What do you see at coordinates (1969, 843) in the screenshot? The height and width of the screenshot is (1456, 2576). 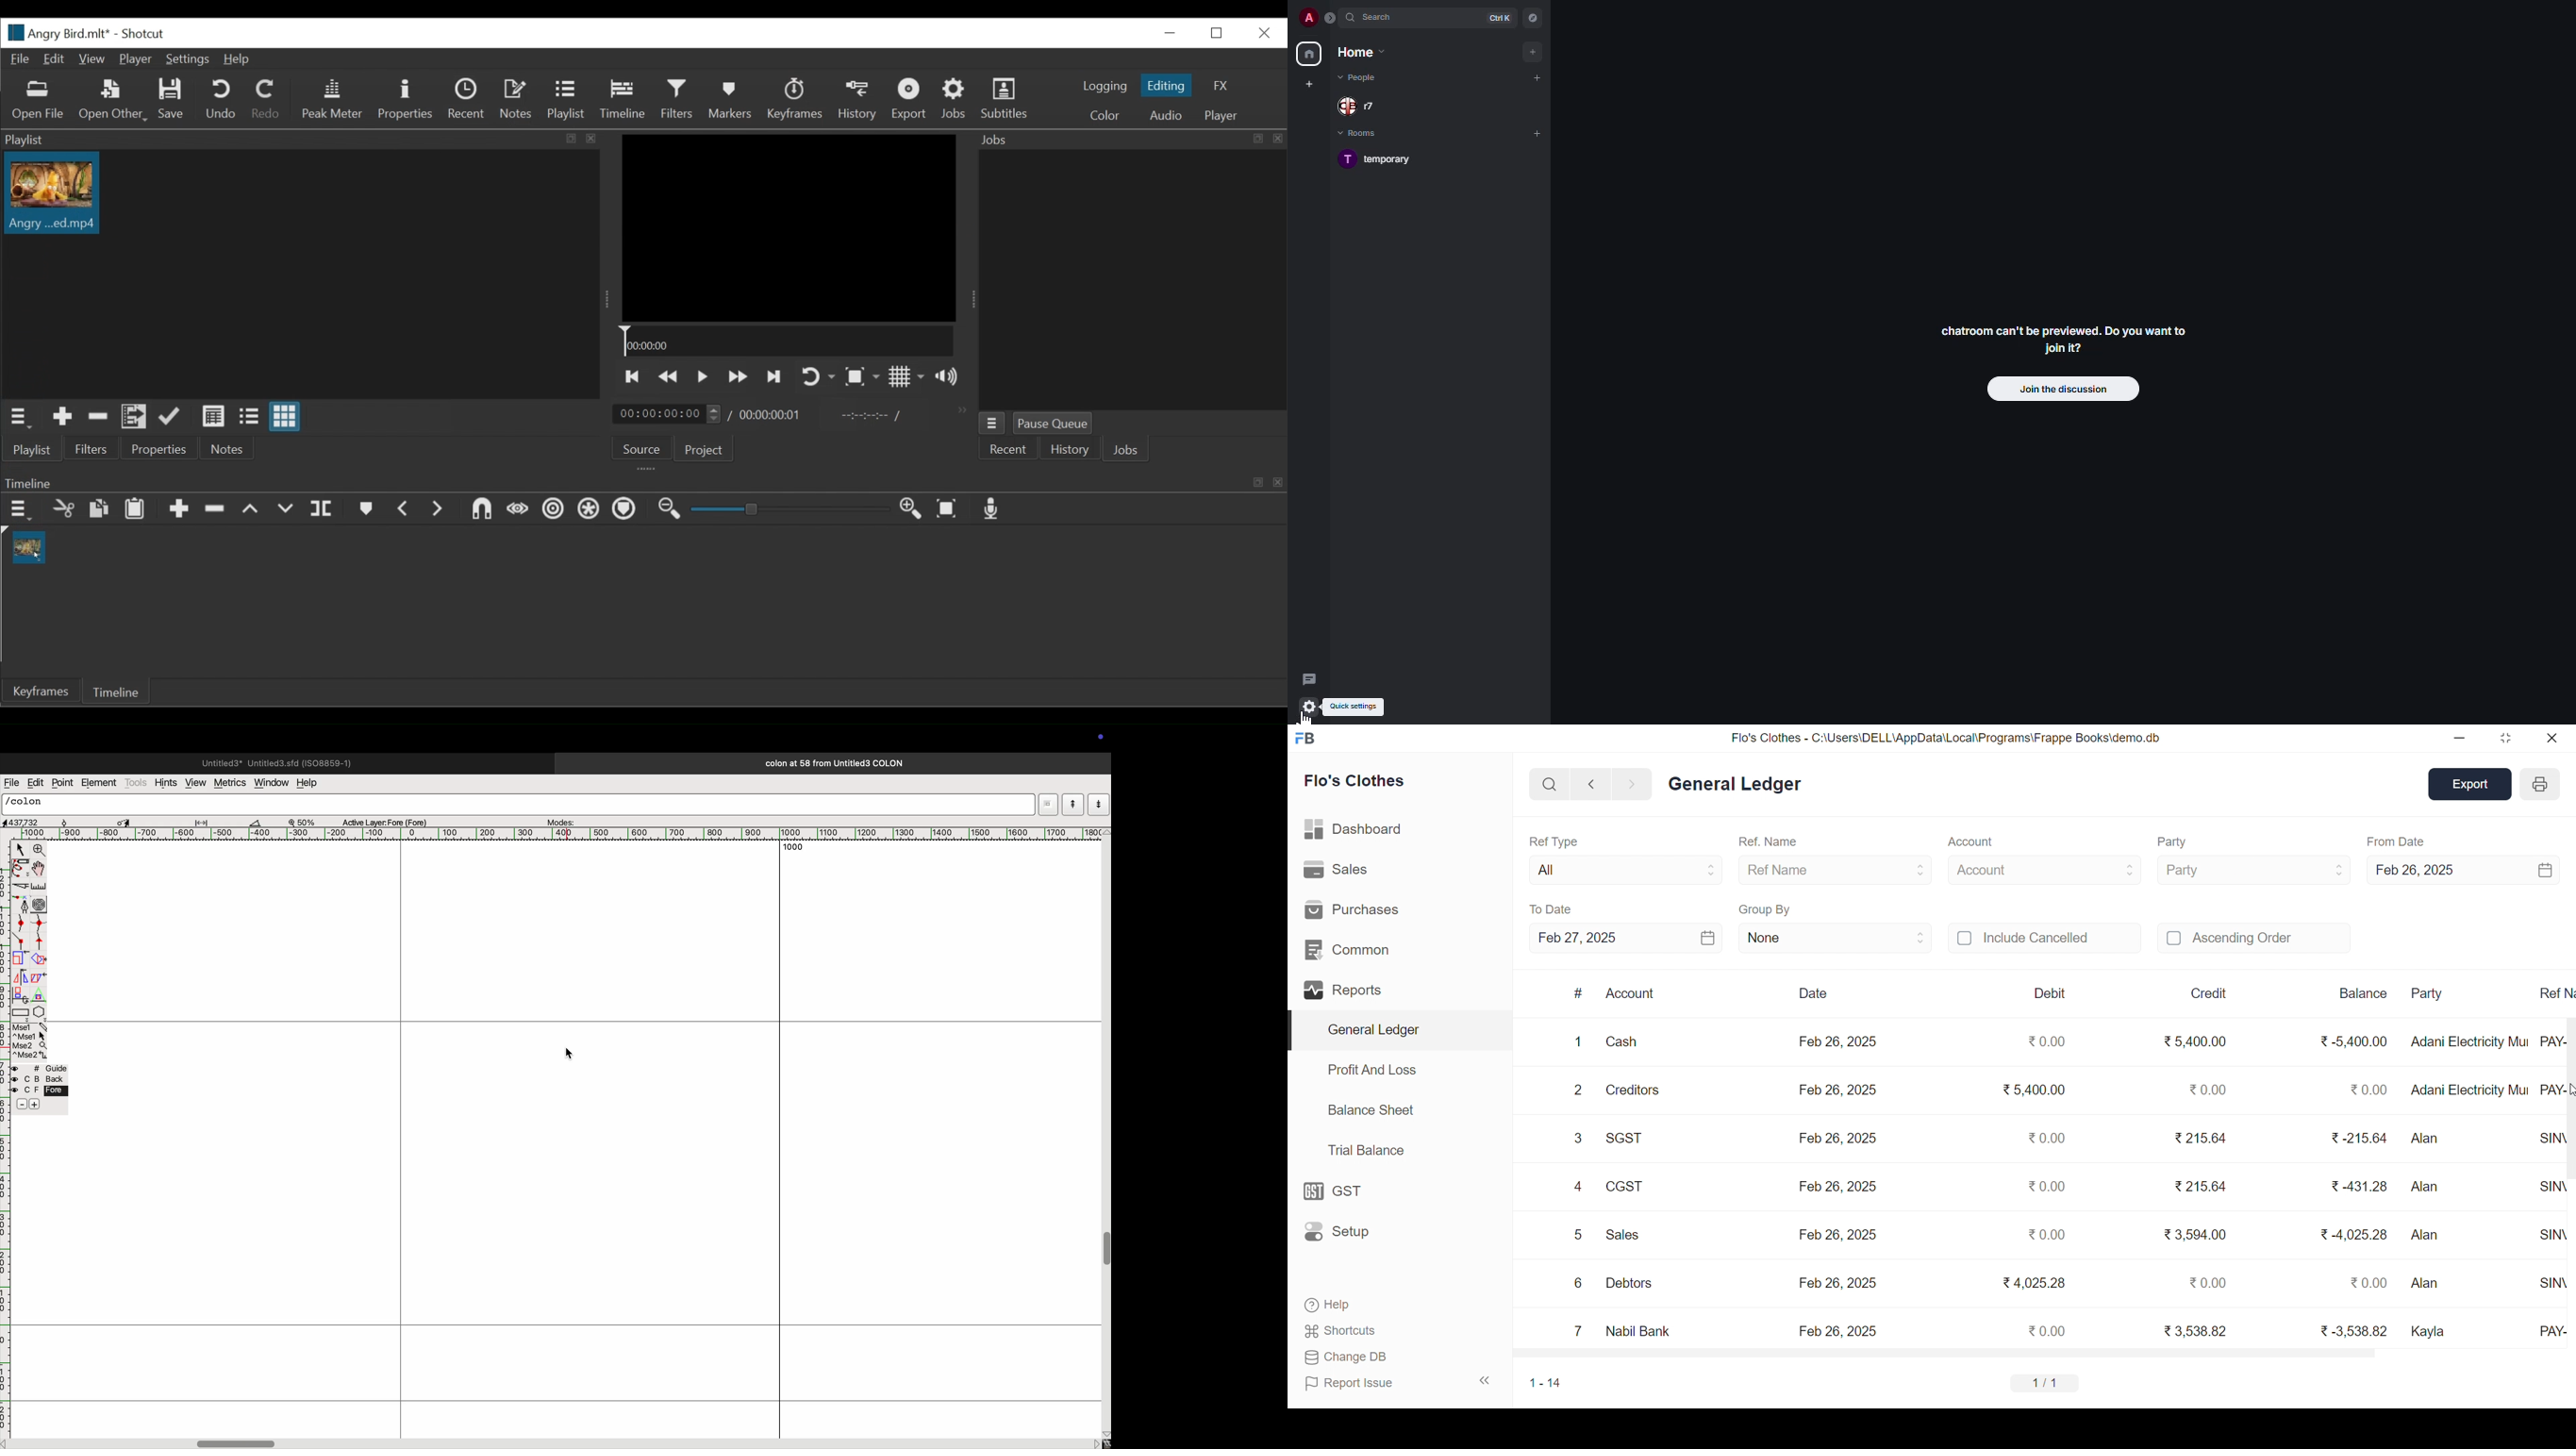 I see `Account` at bounding box center [1969, 843].